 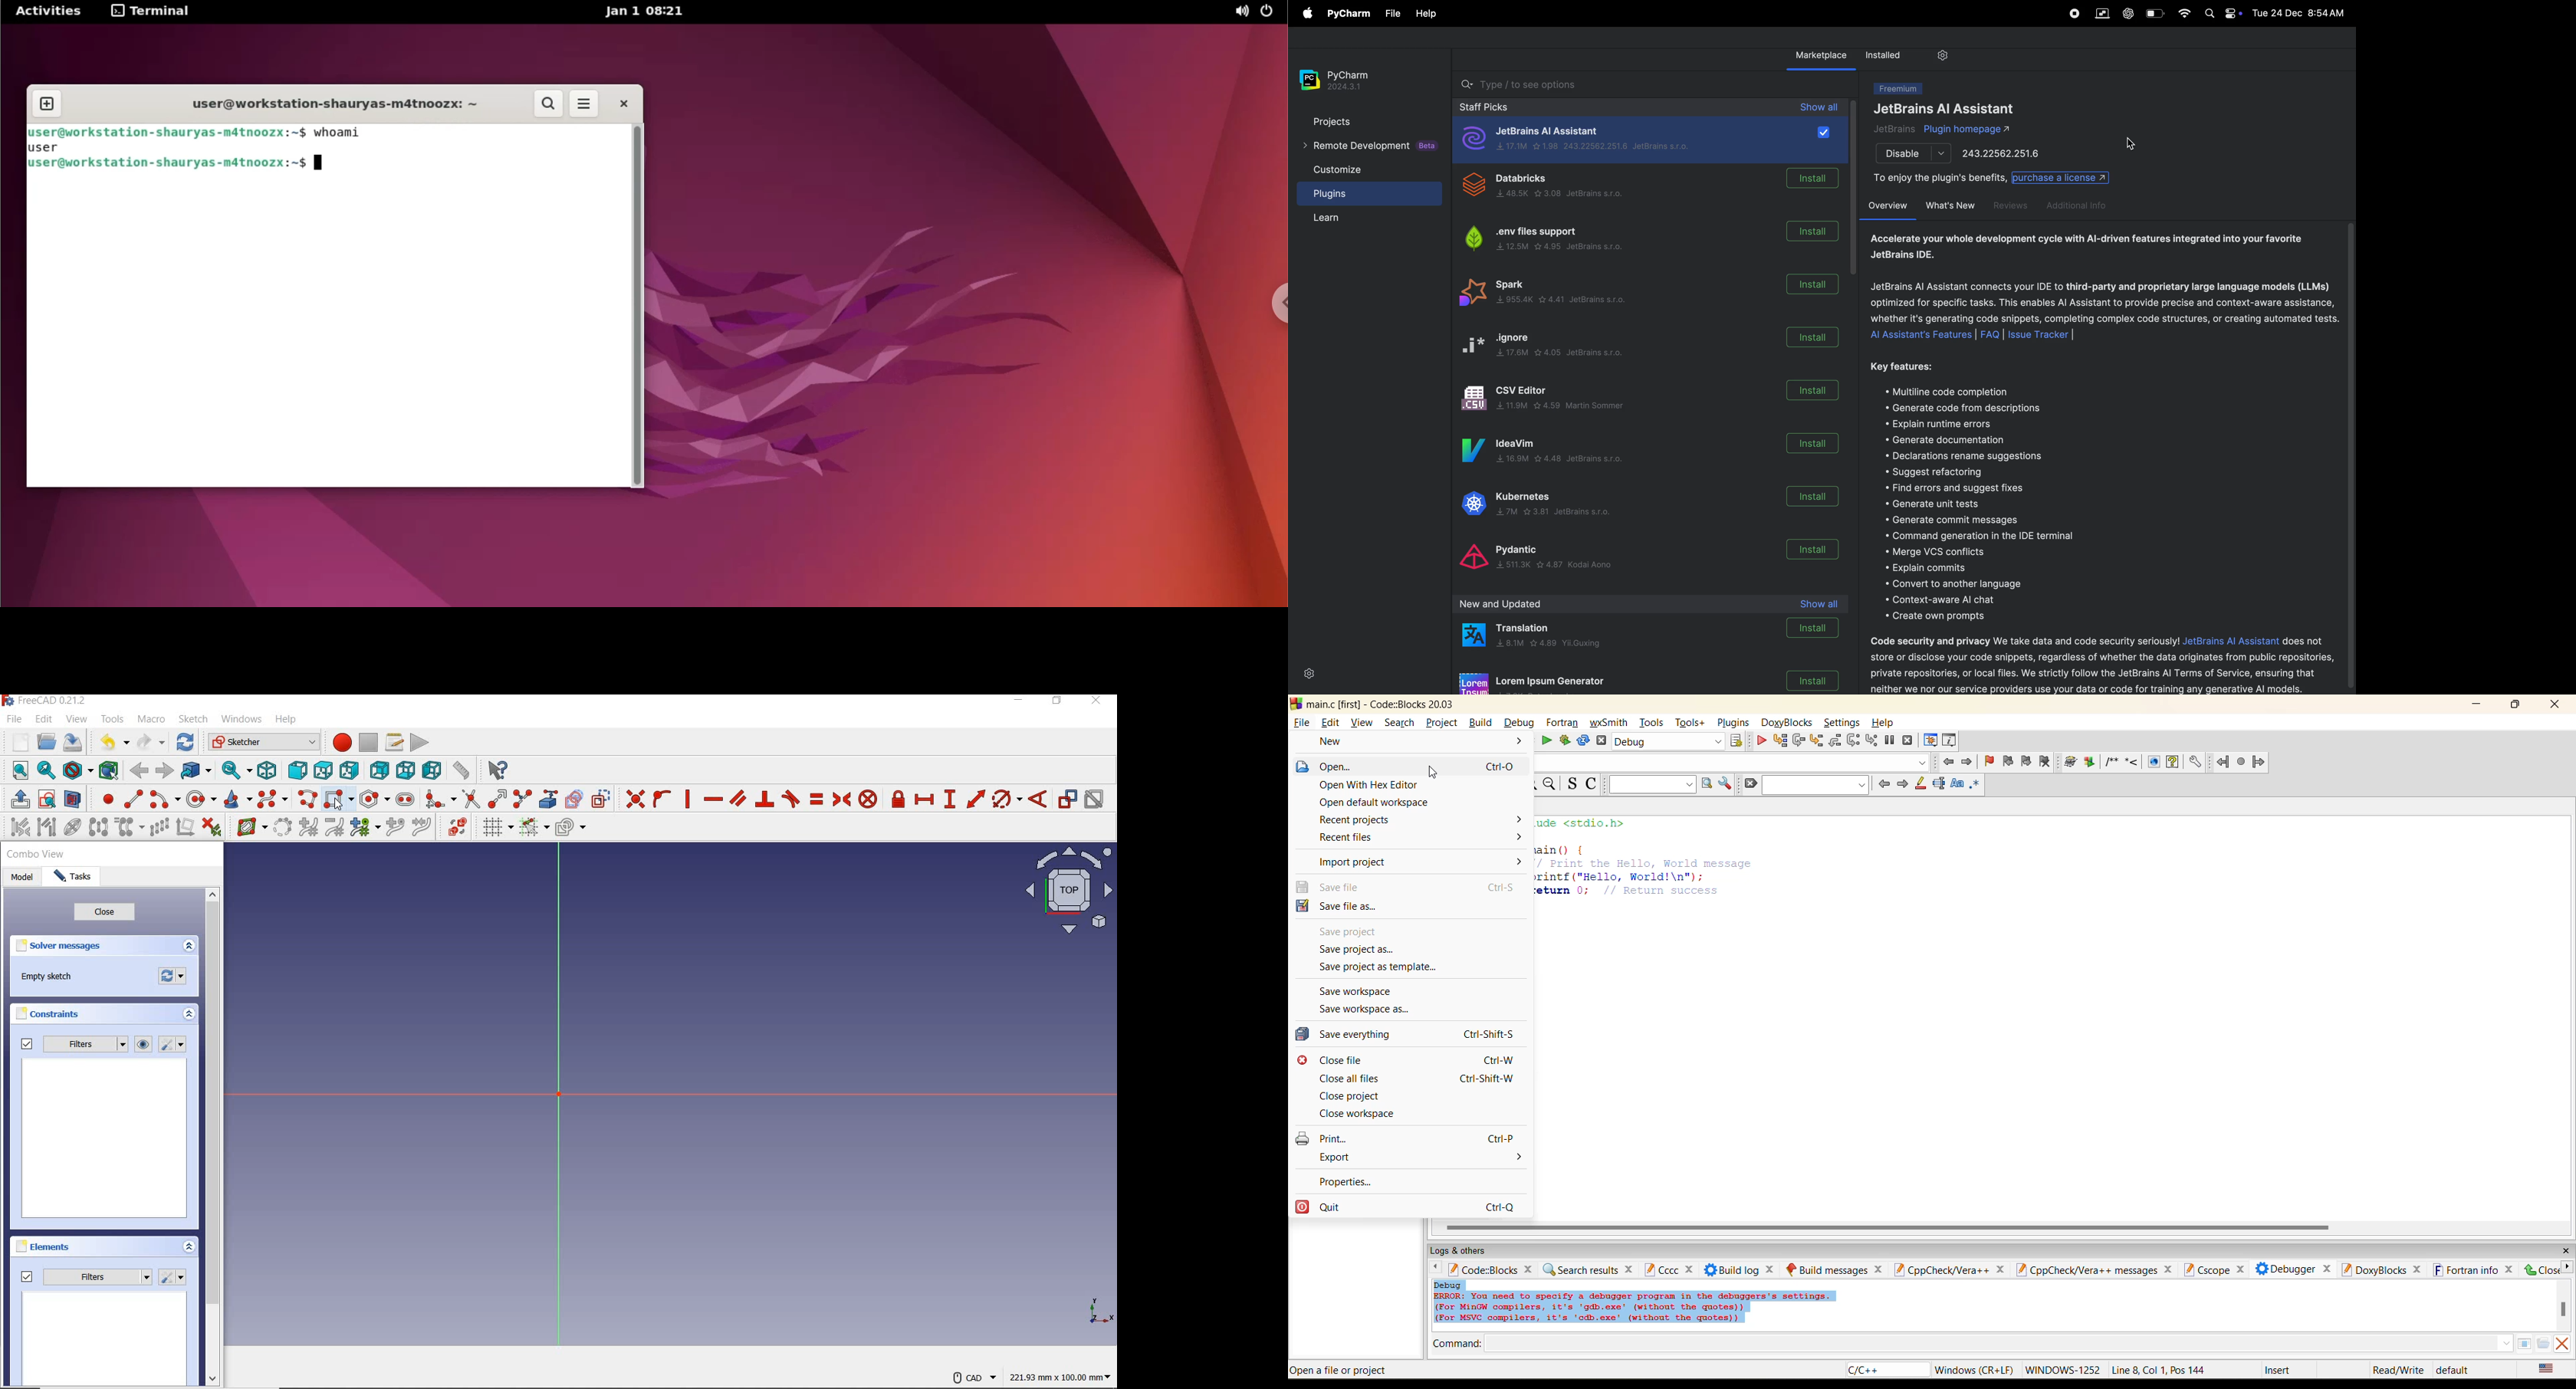 What do you see at coordinates (1070, 893) in the screenshot?
I see `Isometric View` at bounding box center [1070, 893].